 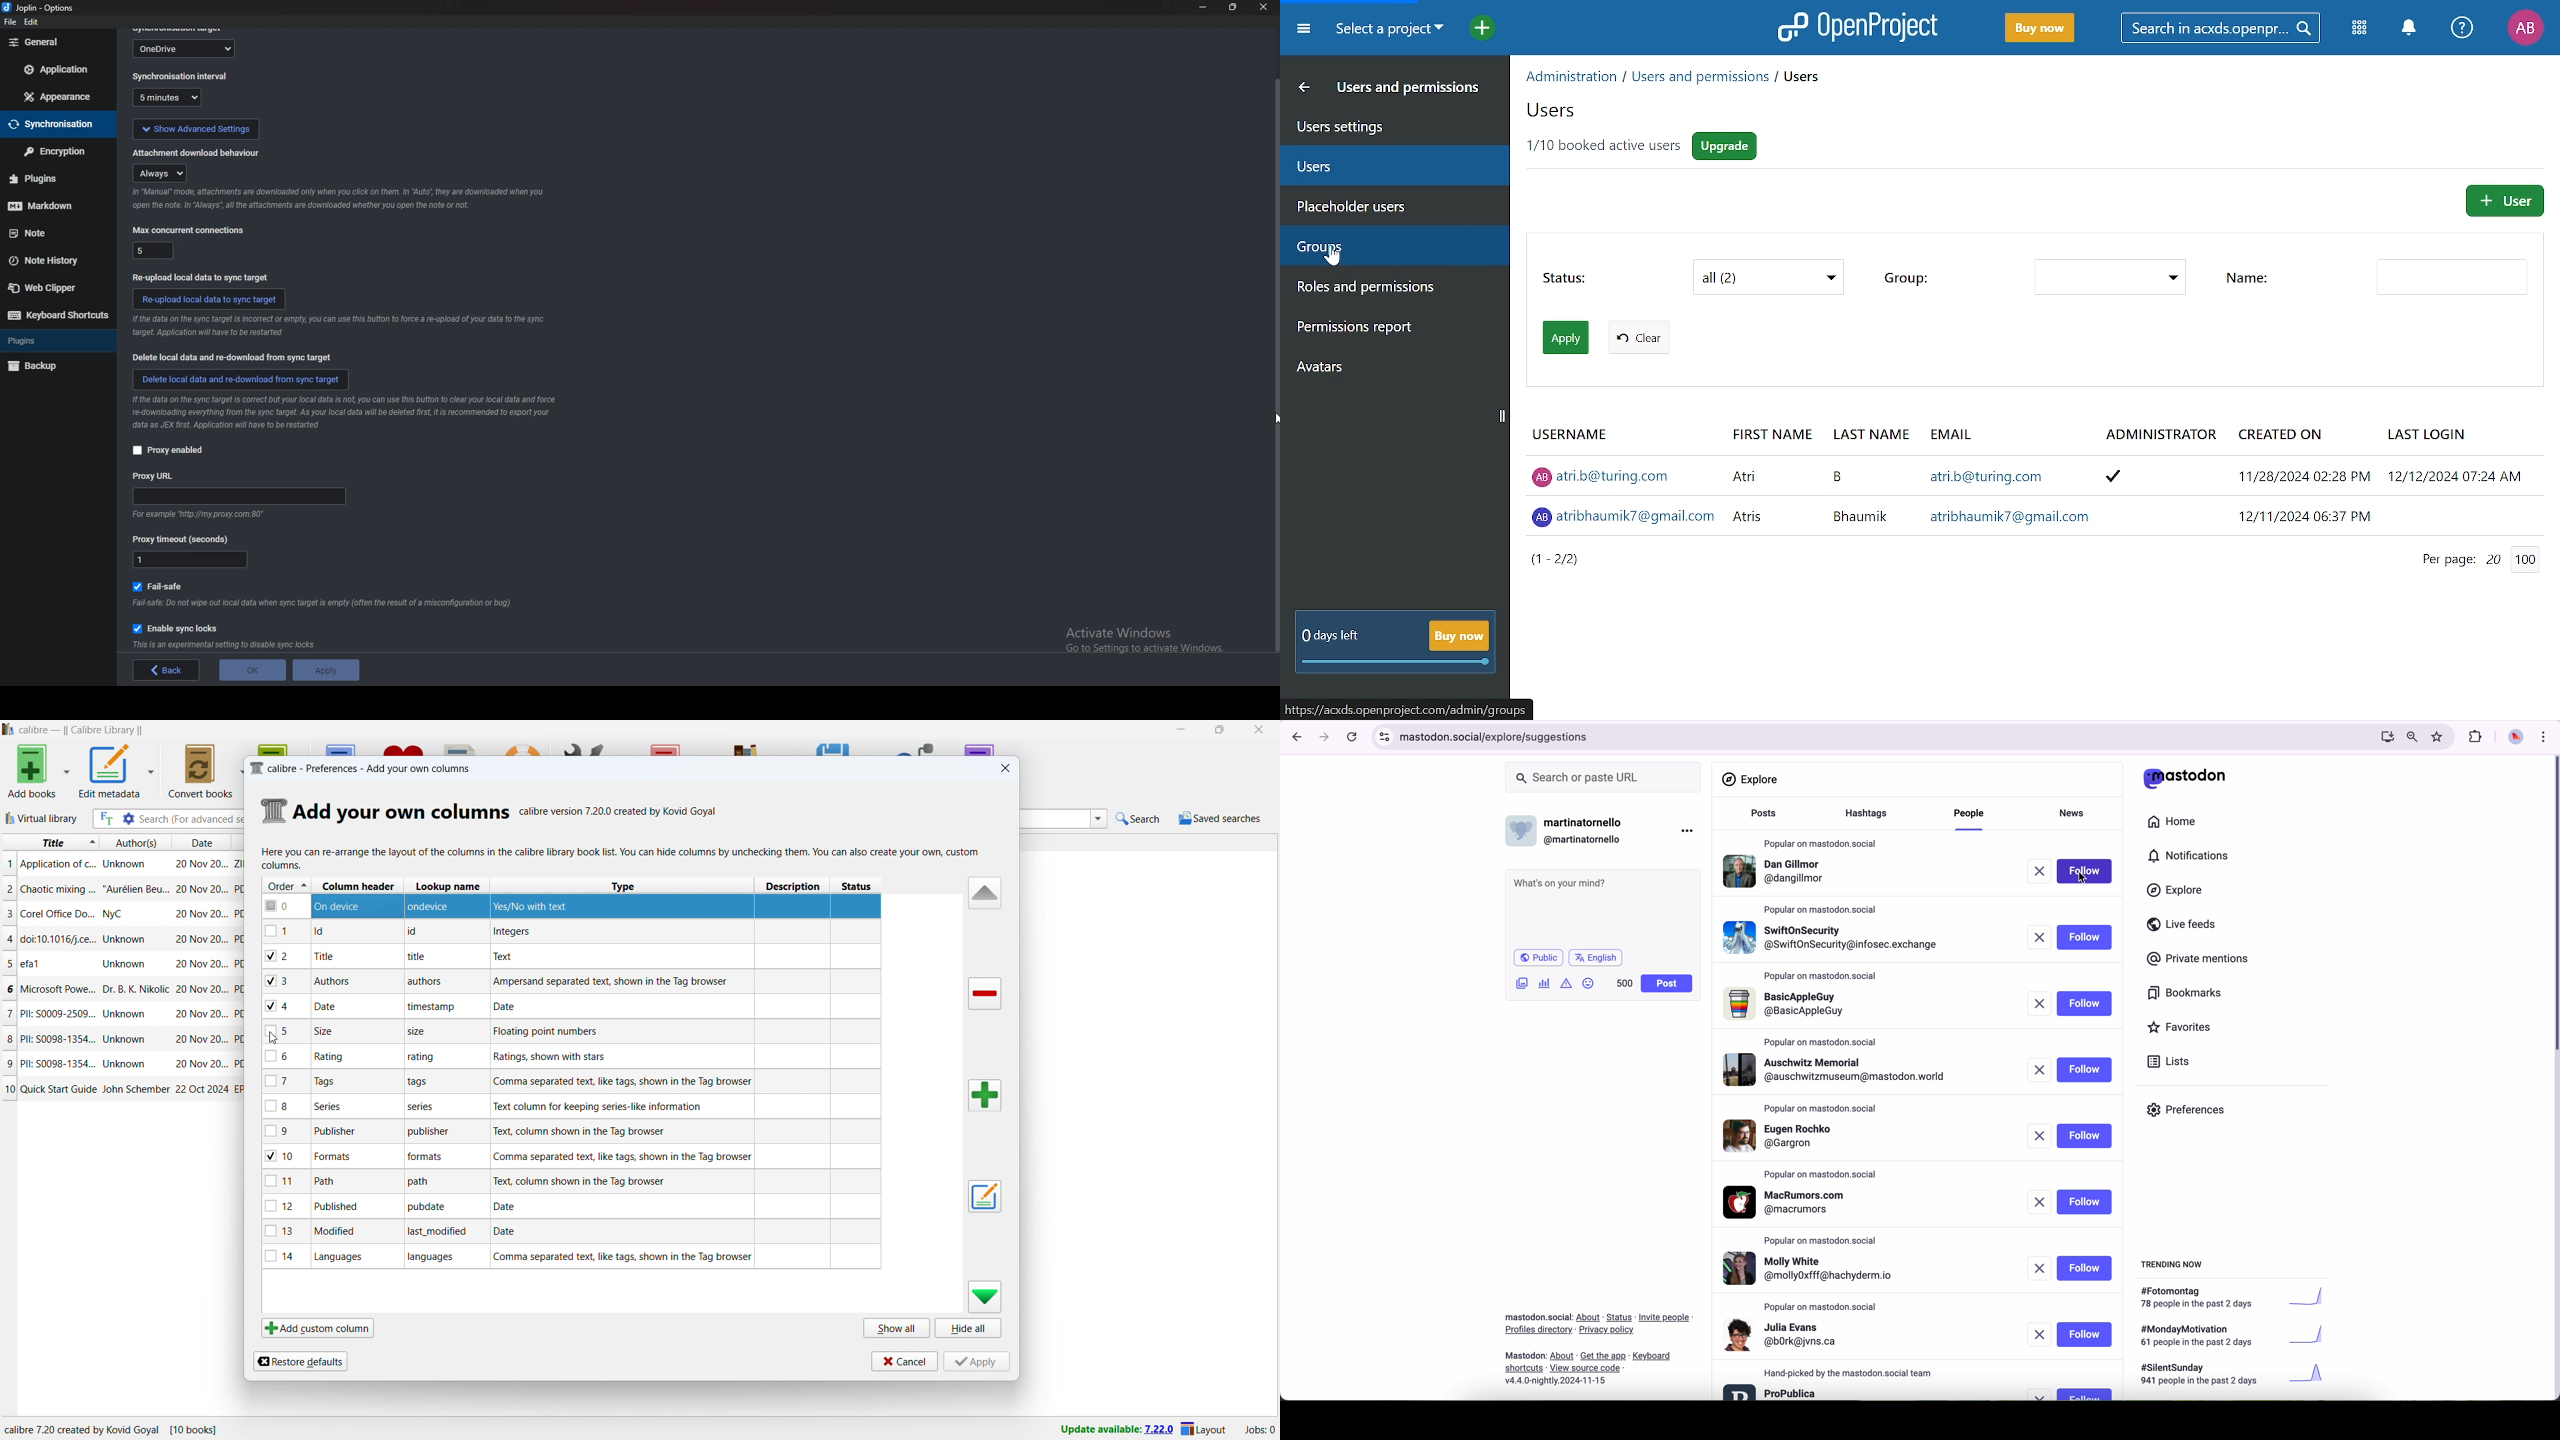 What do you see at coordinates (1262, 7) in the screenshot?
I see `close` at bounding box center [1262, 7].